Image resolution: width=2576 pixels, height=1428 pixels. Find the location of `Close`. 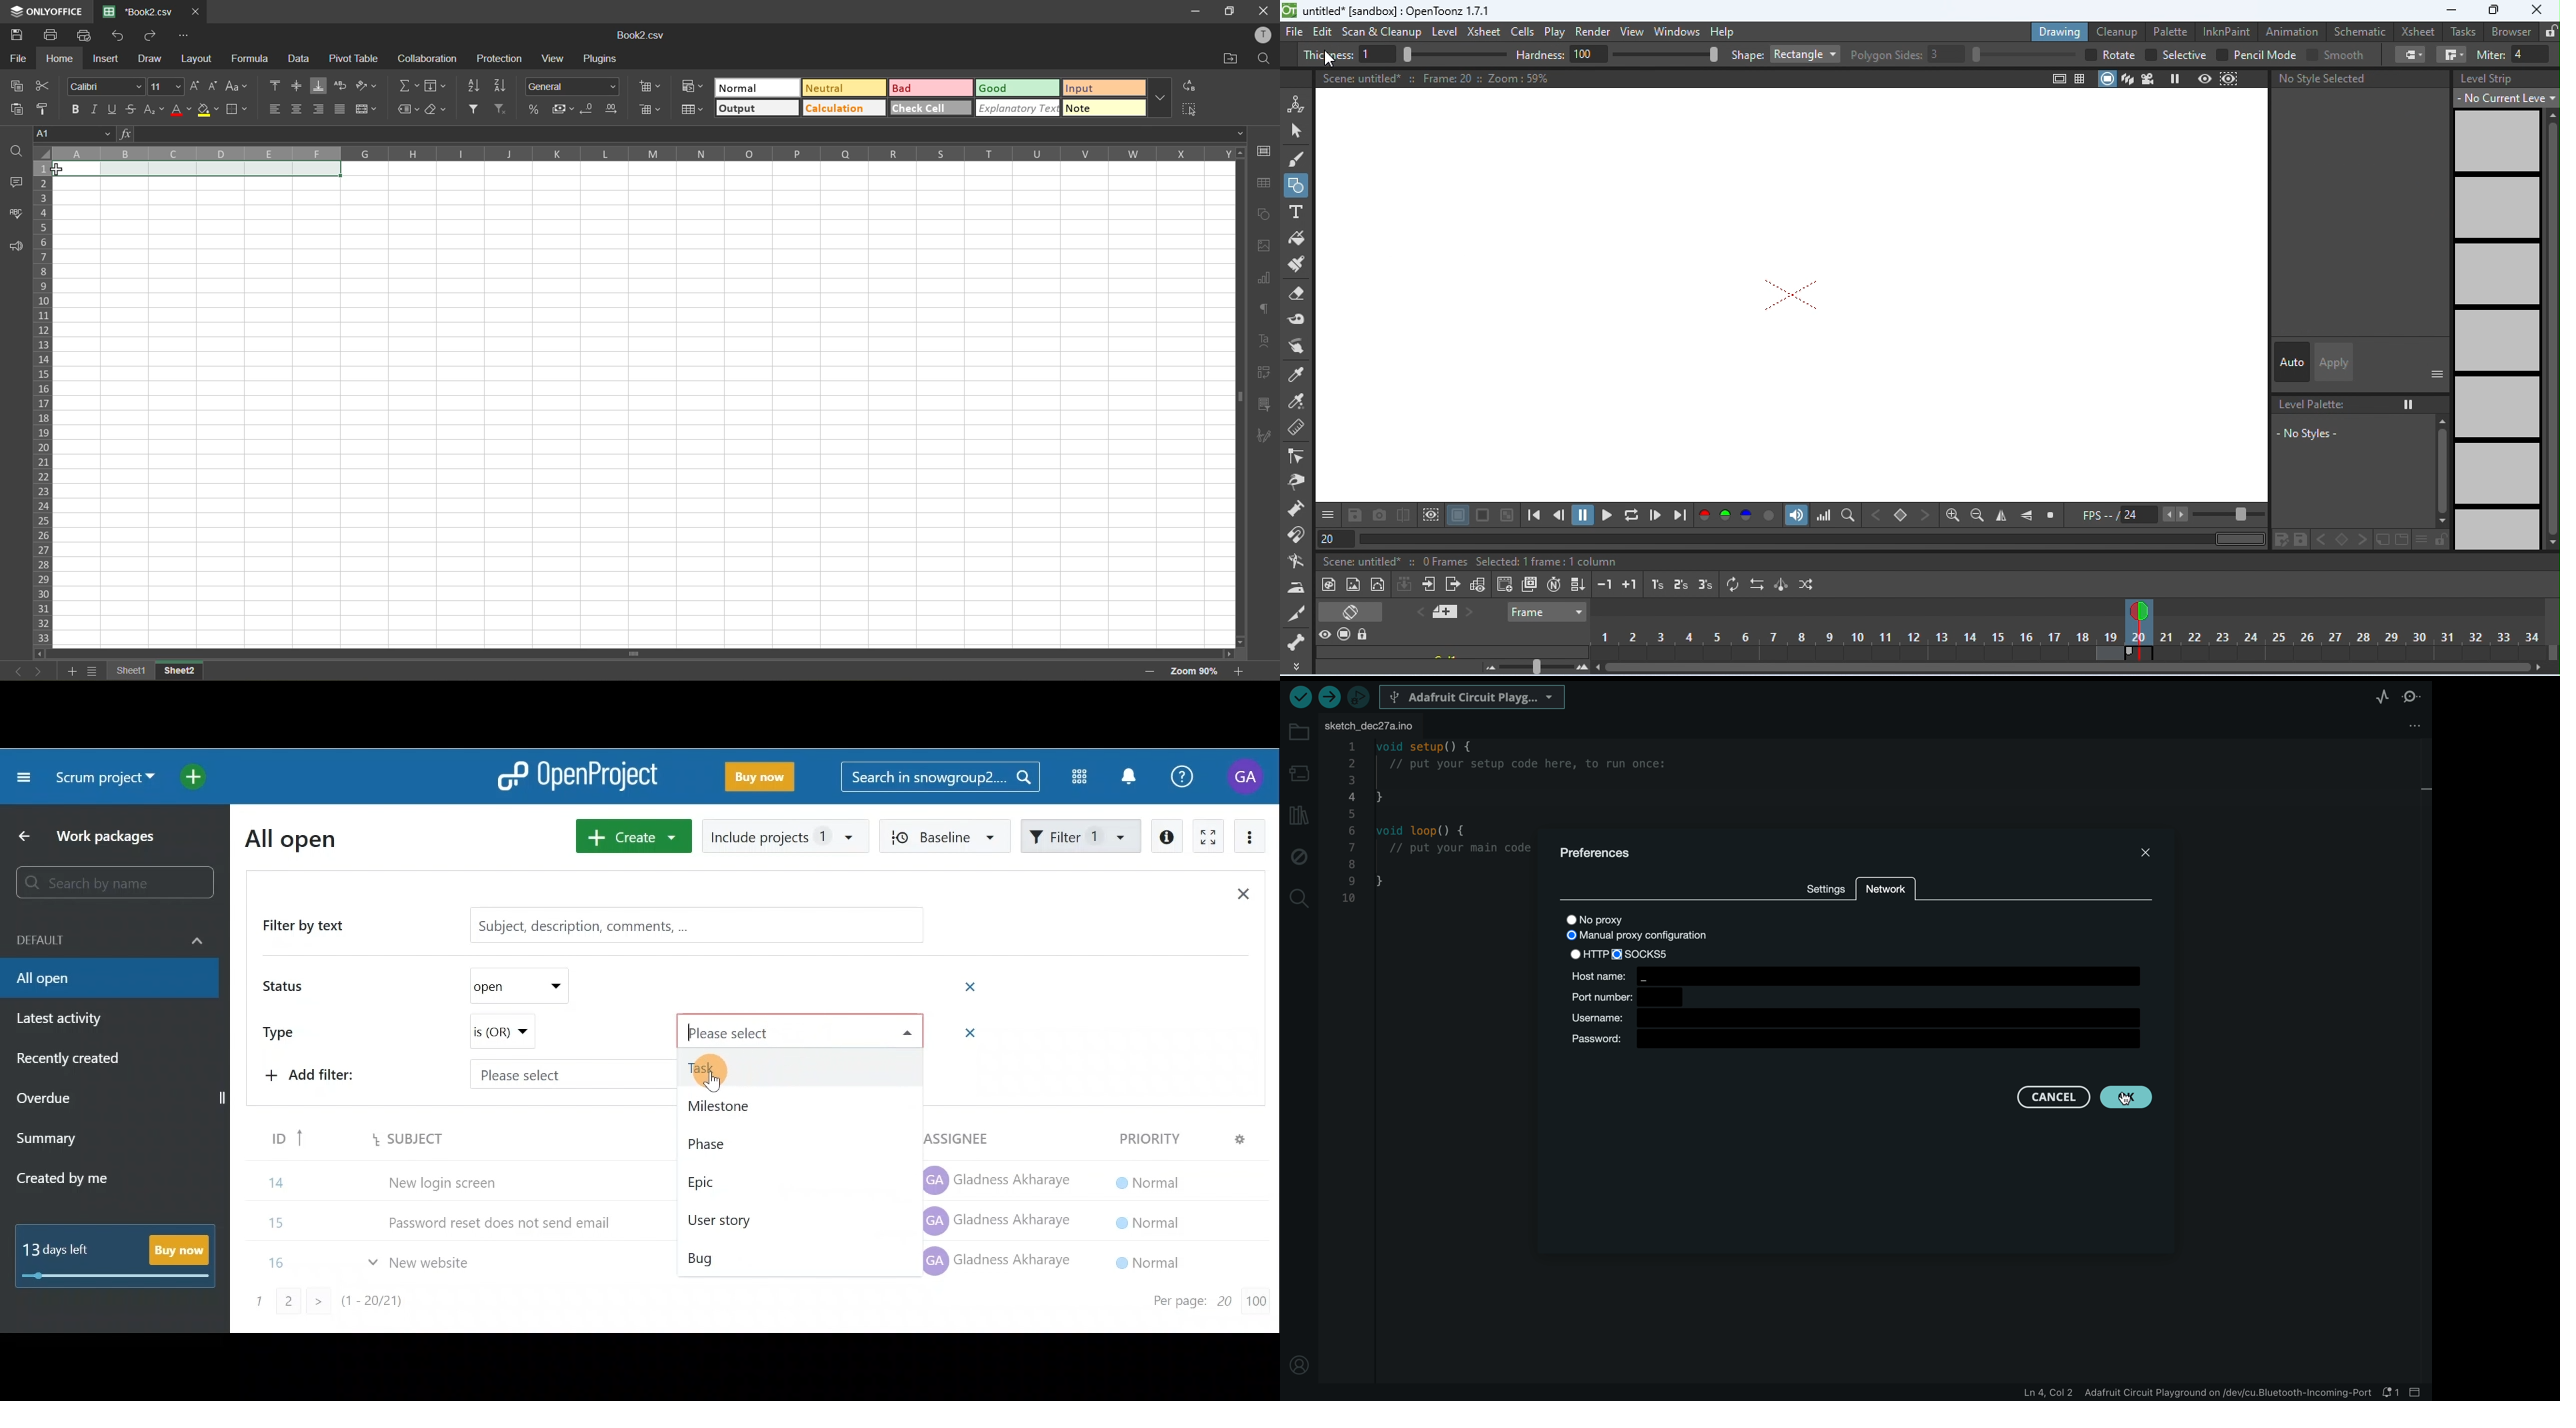

Close is located at coordinates (1242, 898).